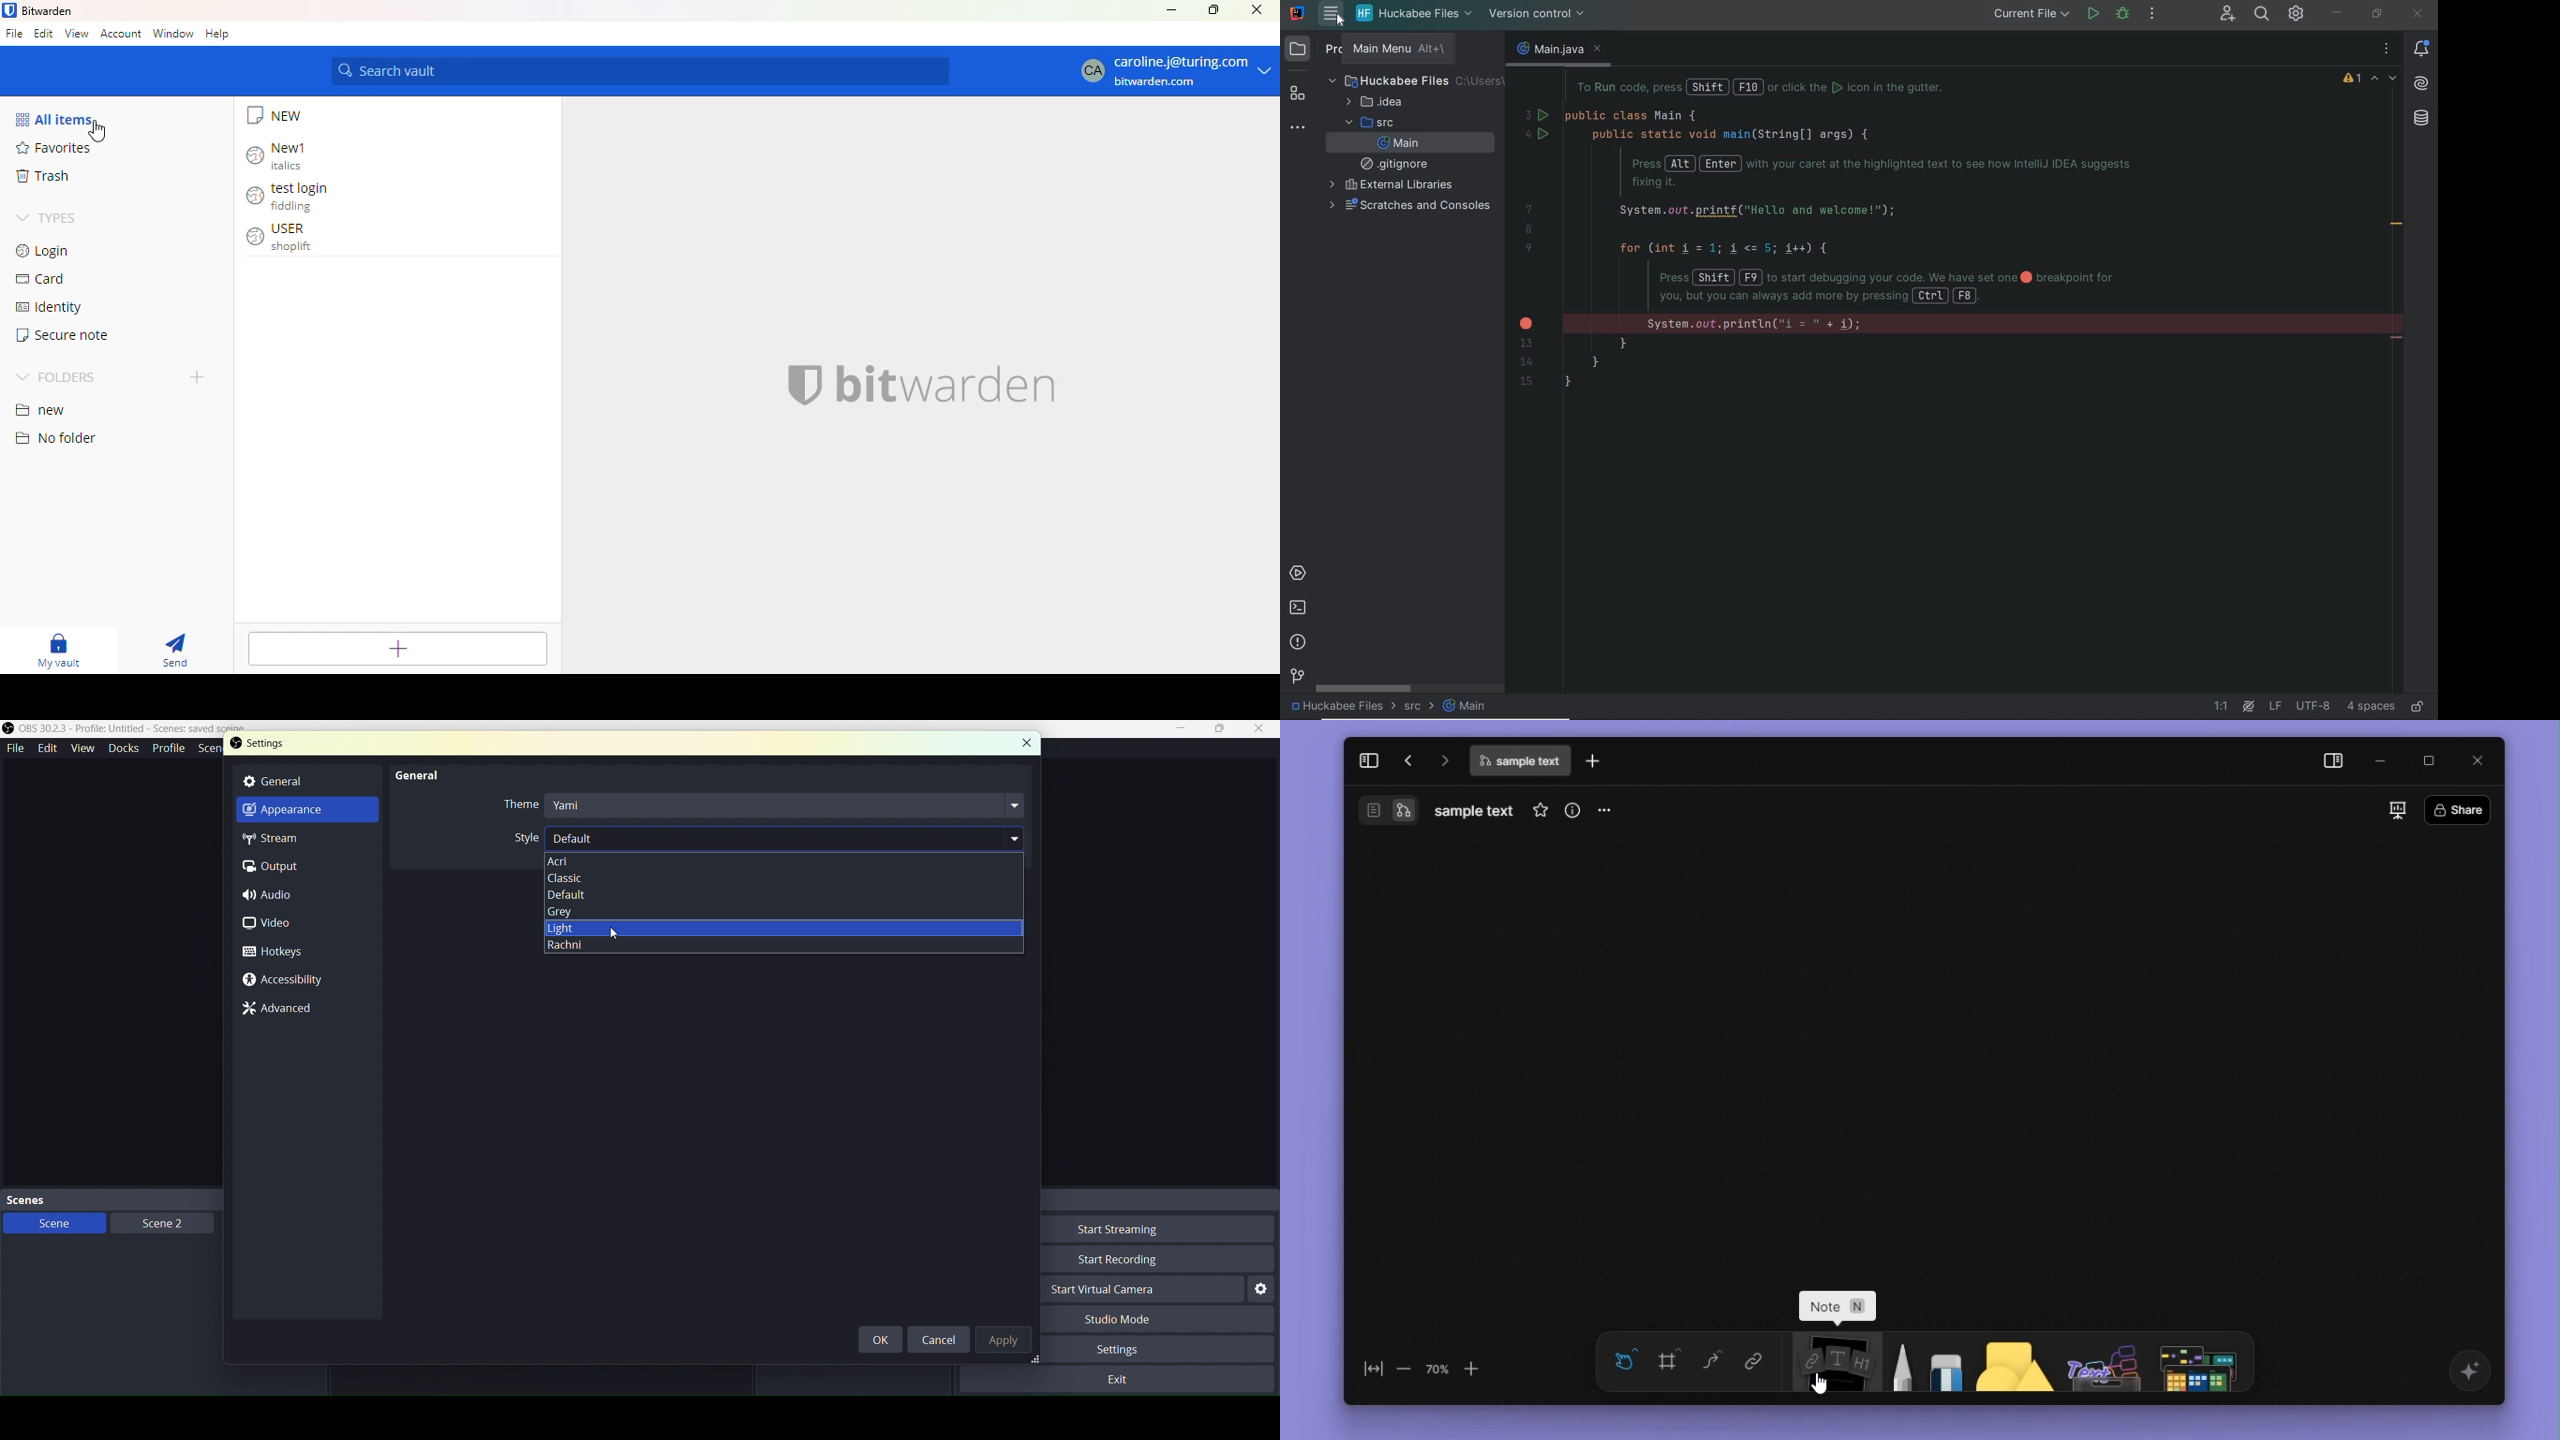  What do you see at coordinates (1840, 1307) in the screenshot?
I see `text Note N` at bounding box center [1840, 1307].